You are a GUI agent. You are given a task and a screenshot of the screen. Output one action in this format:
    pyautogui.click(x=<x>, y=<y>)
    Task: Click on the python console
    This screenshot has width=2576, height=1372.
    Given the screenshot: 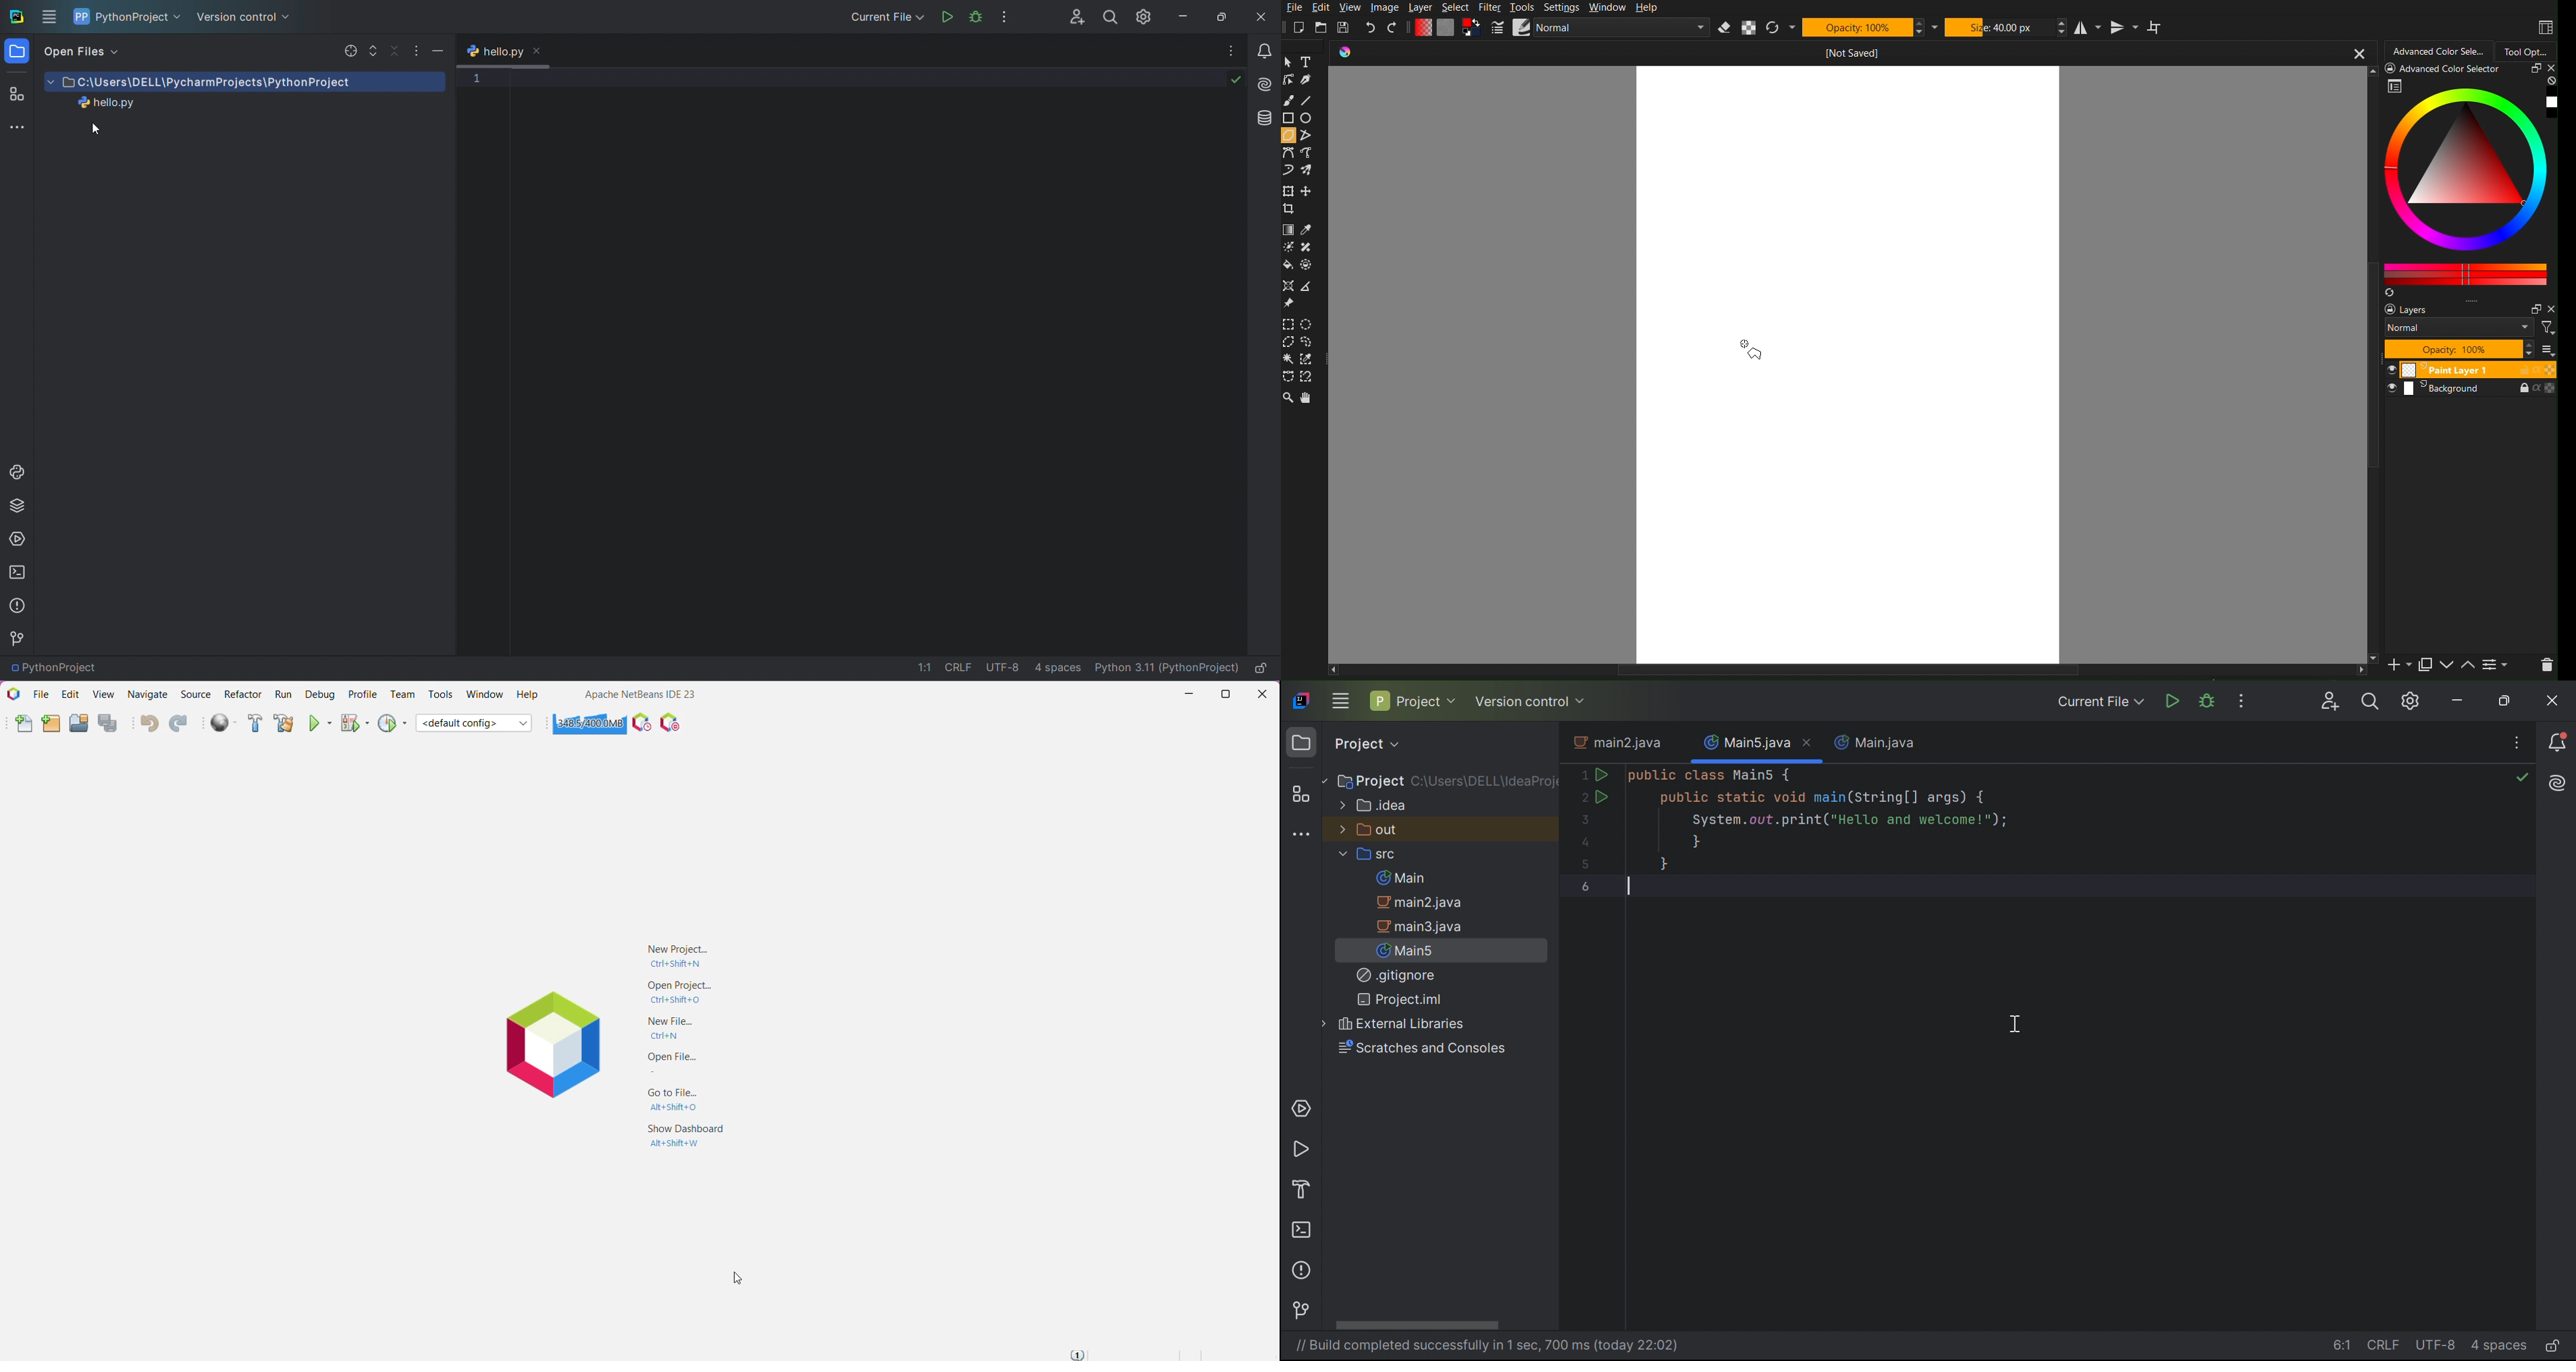 What is the action you would take?
    pyautogui.click(x=17, y=473)
    